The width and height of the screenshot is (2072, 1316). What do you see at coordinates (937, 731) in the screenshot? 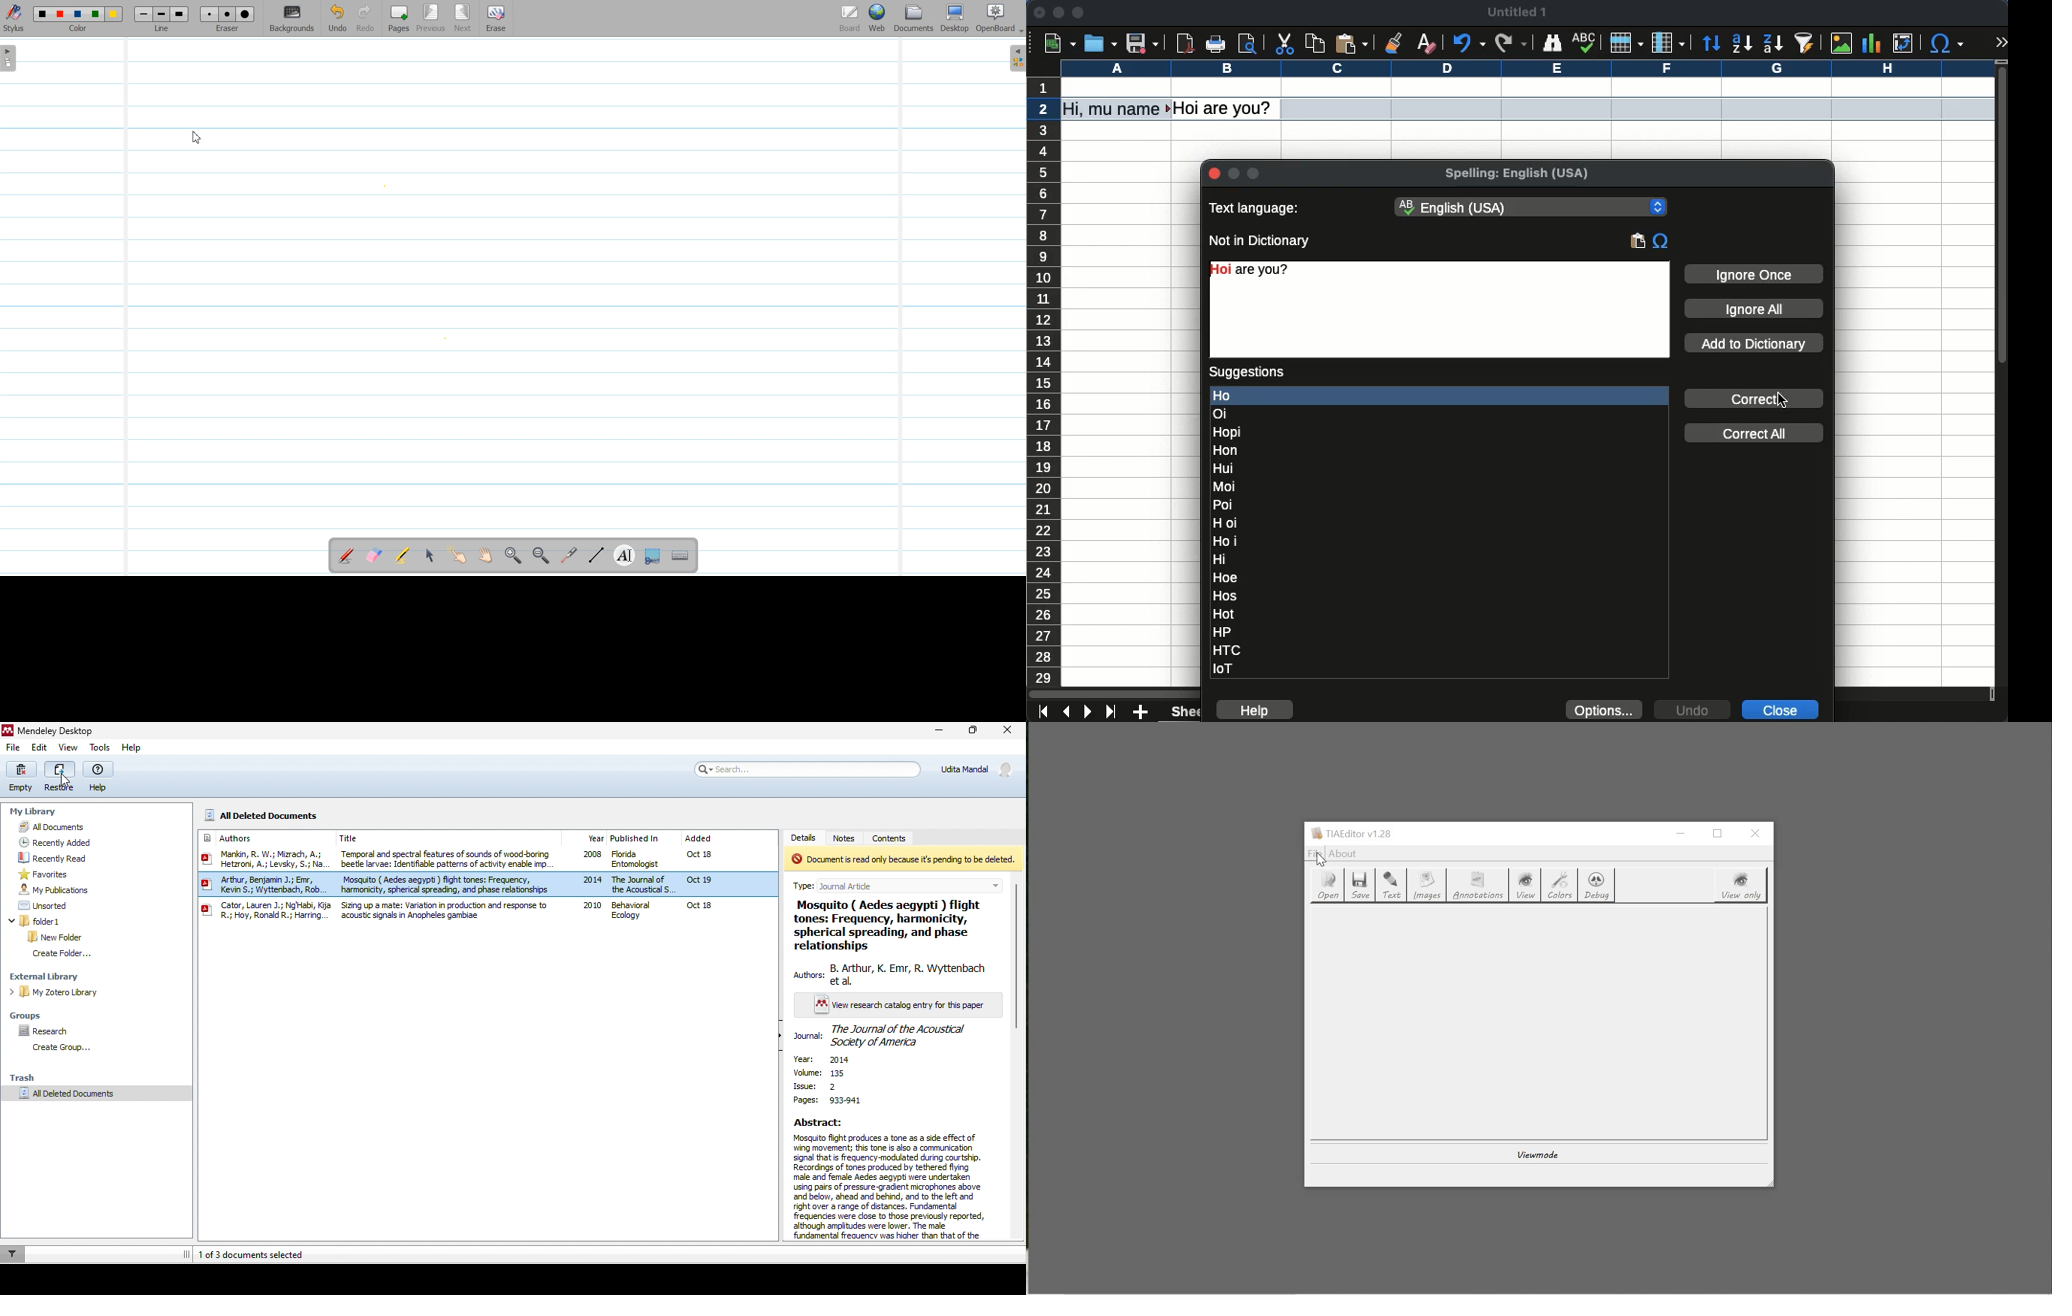
I see `minimize` at bounding box center [937, 731].